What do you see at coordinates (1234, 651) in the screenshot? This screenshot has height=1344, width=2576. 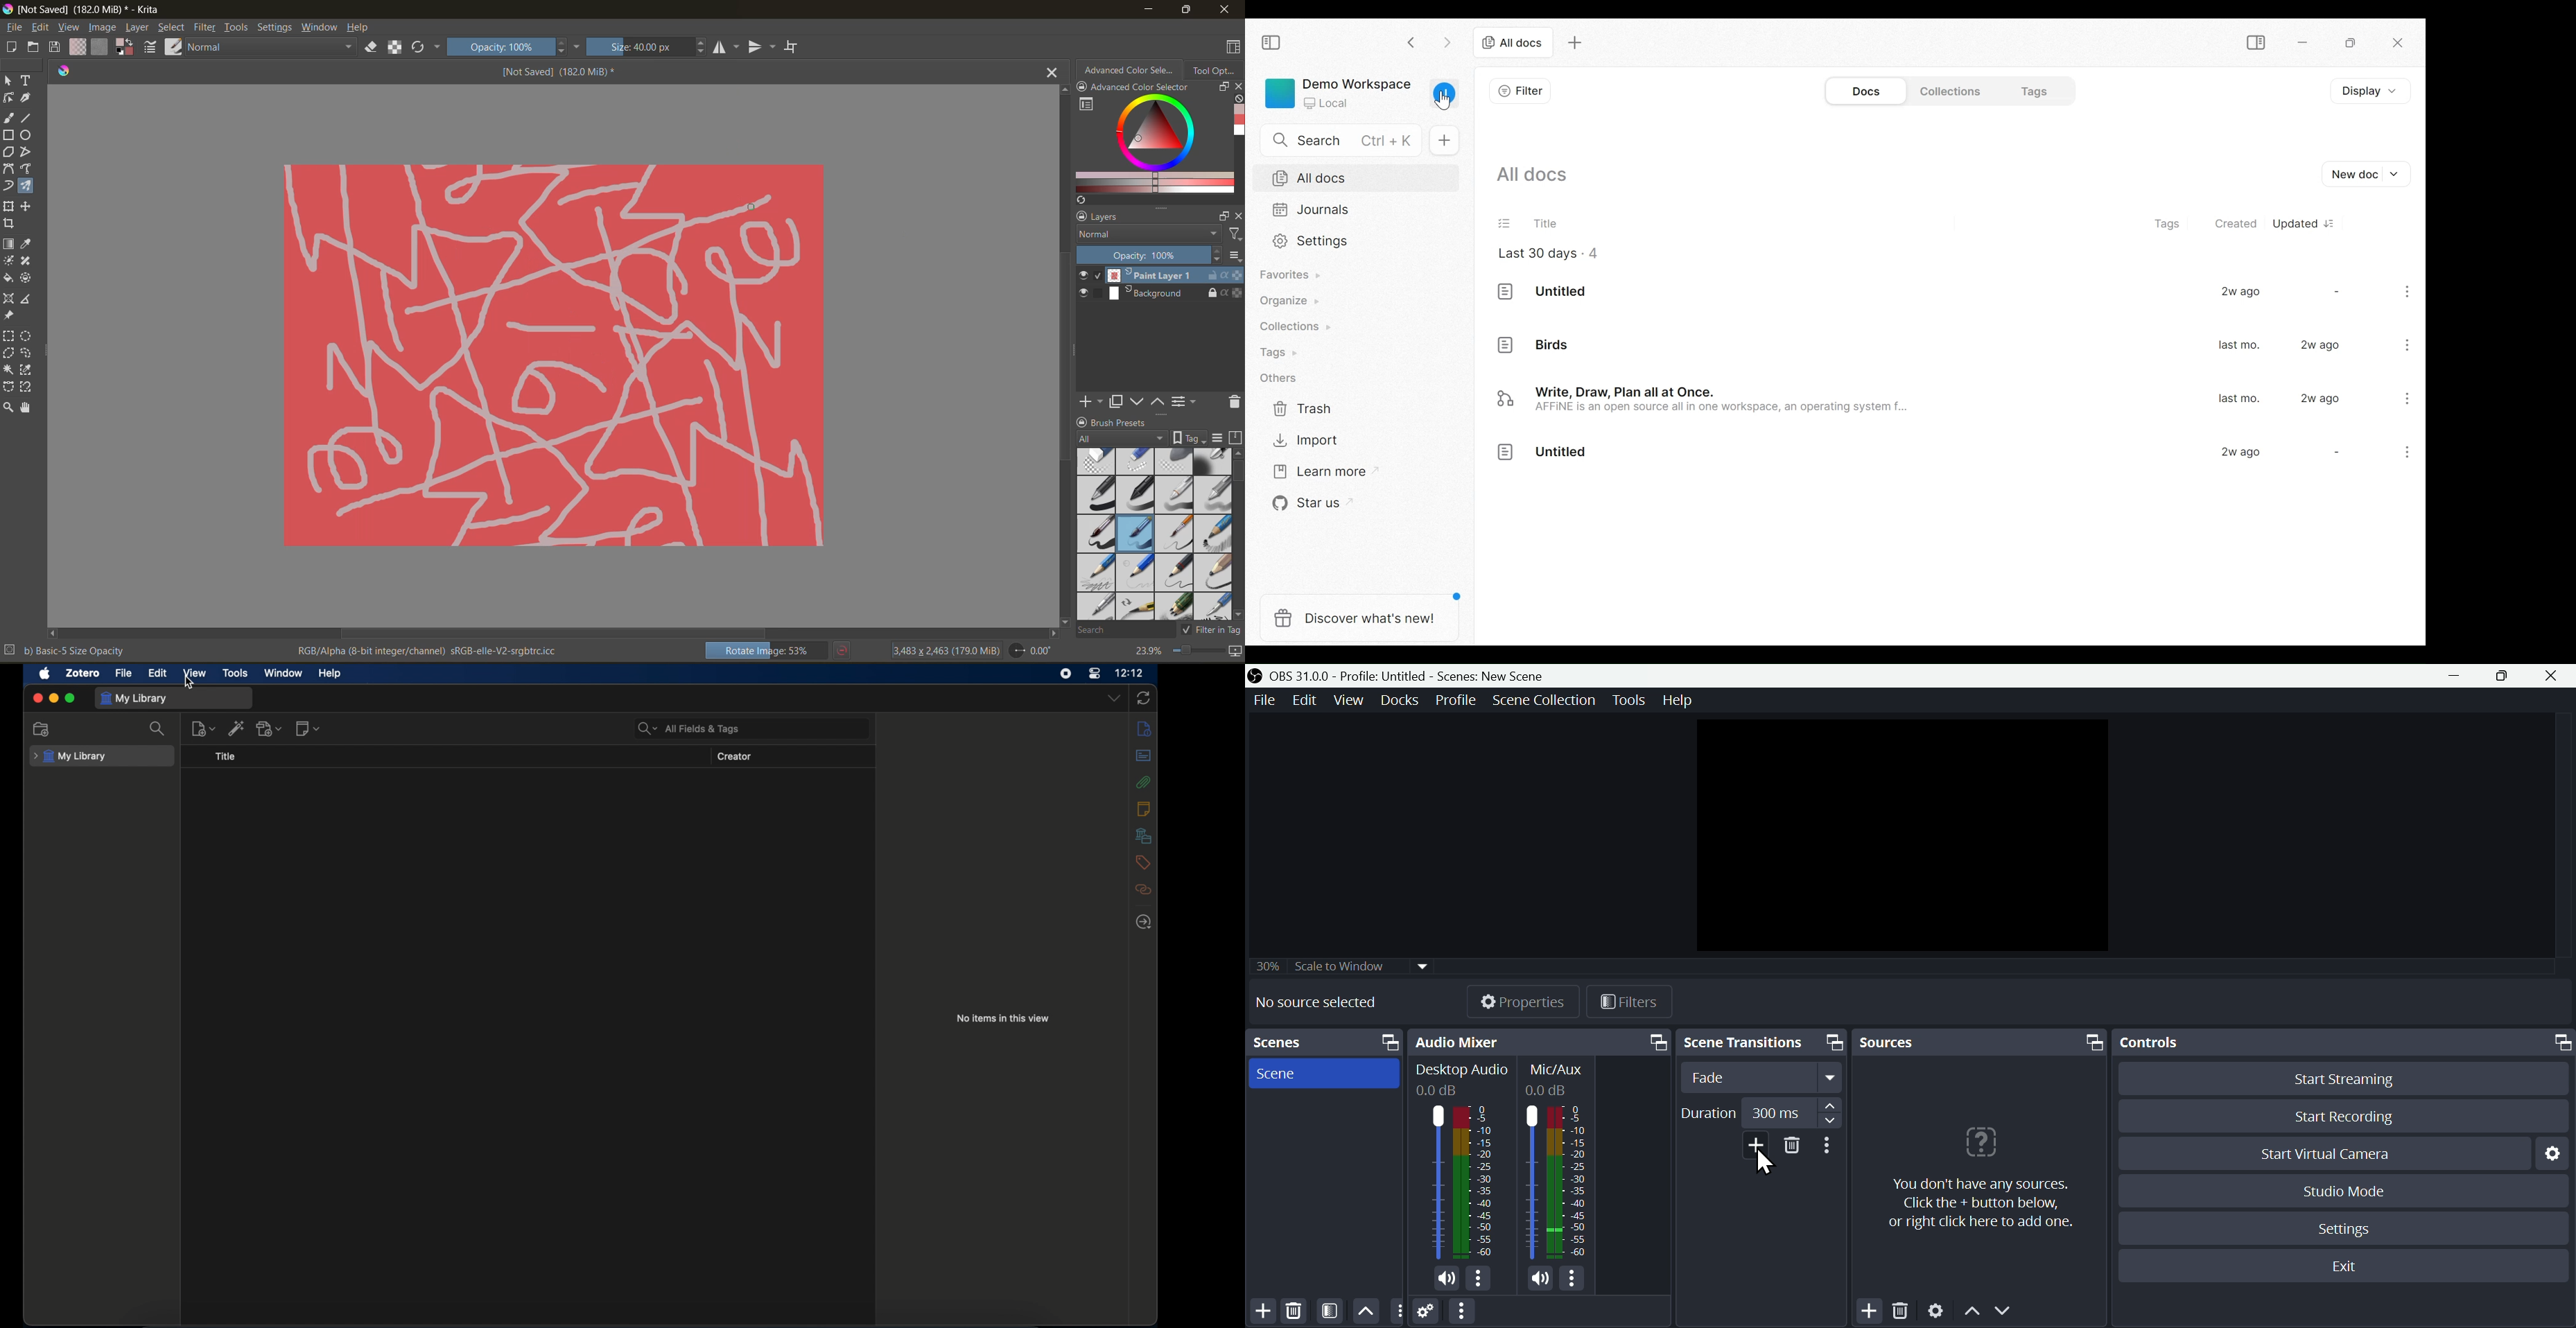 I see `map the canvas` at bounding box center [1234, 651].